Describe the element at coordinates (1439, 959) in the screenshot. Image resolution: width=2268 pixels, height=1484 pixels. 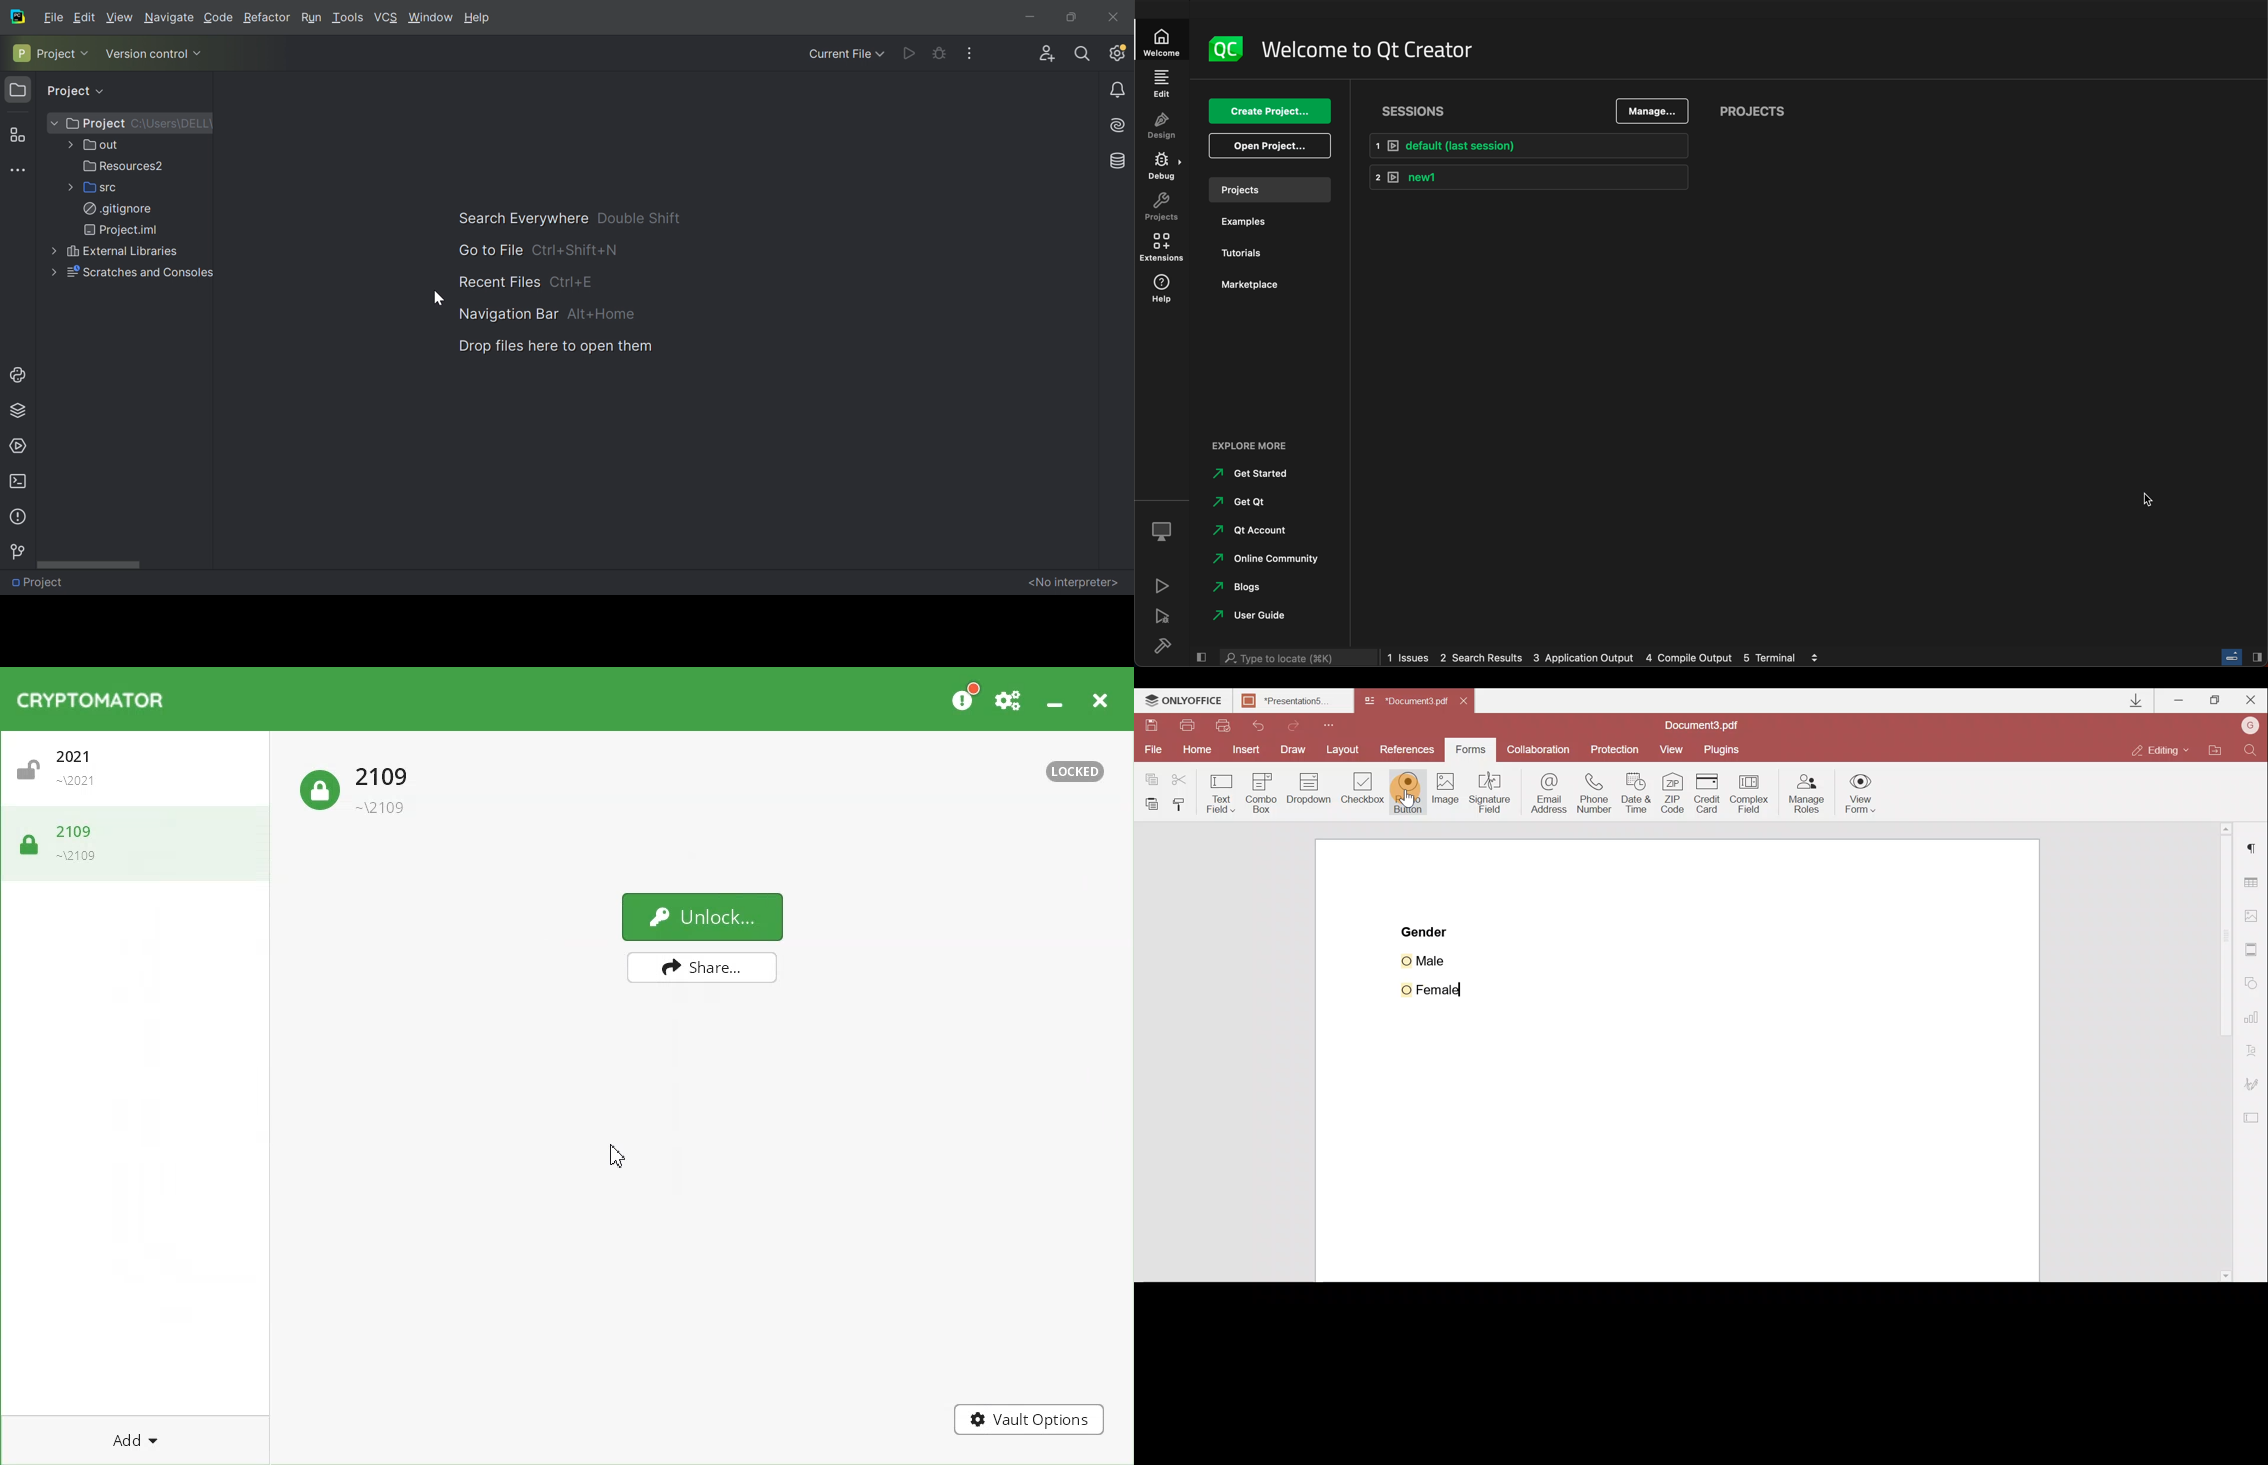
I see `Male` at that location.